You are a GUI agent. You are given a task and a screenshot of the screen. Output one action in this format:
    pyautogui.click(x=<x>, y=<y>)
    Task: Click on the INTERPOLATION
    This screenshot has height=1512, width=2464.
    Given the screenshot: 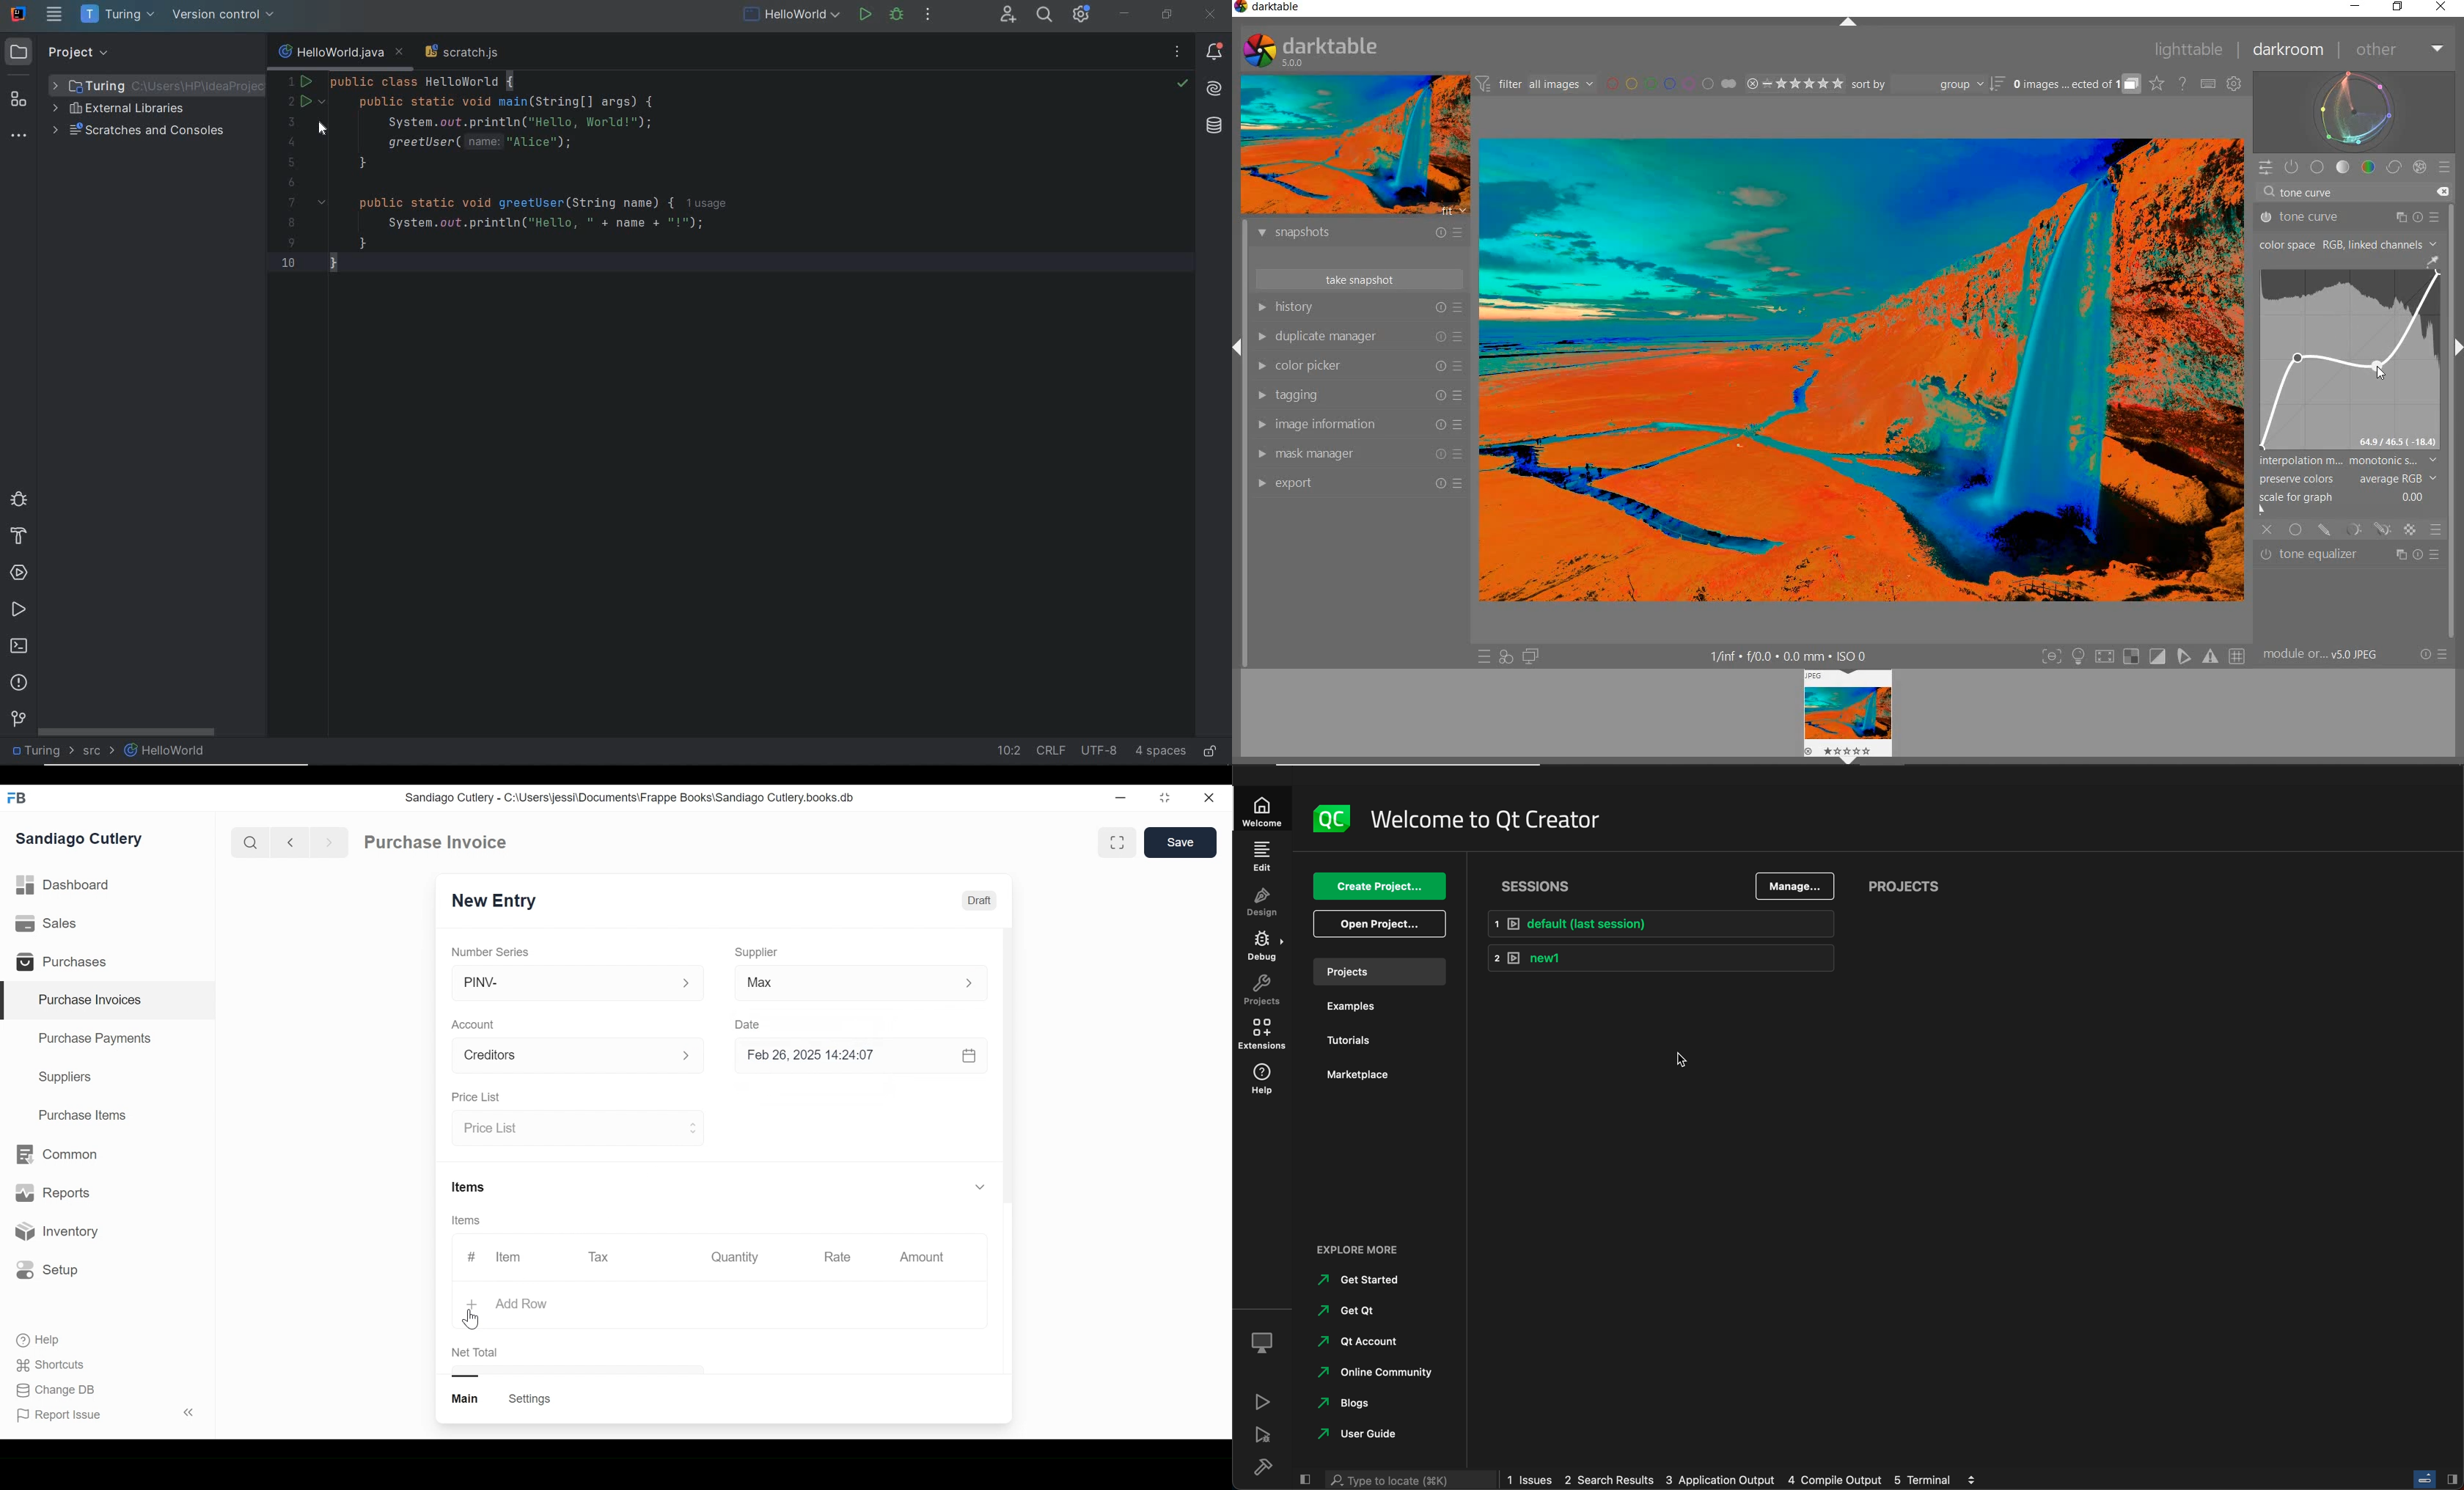 What is the action you would take?
    pyautogui.click(x=2349, y=462)
    